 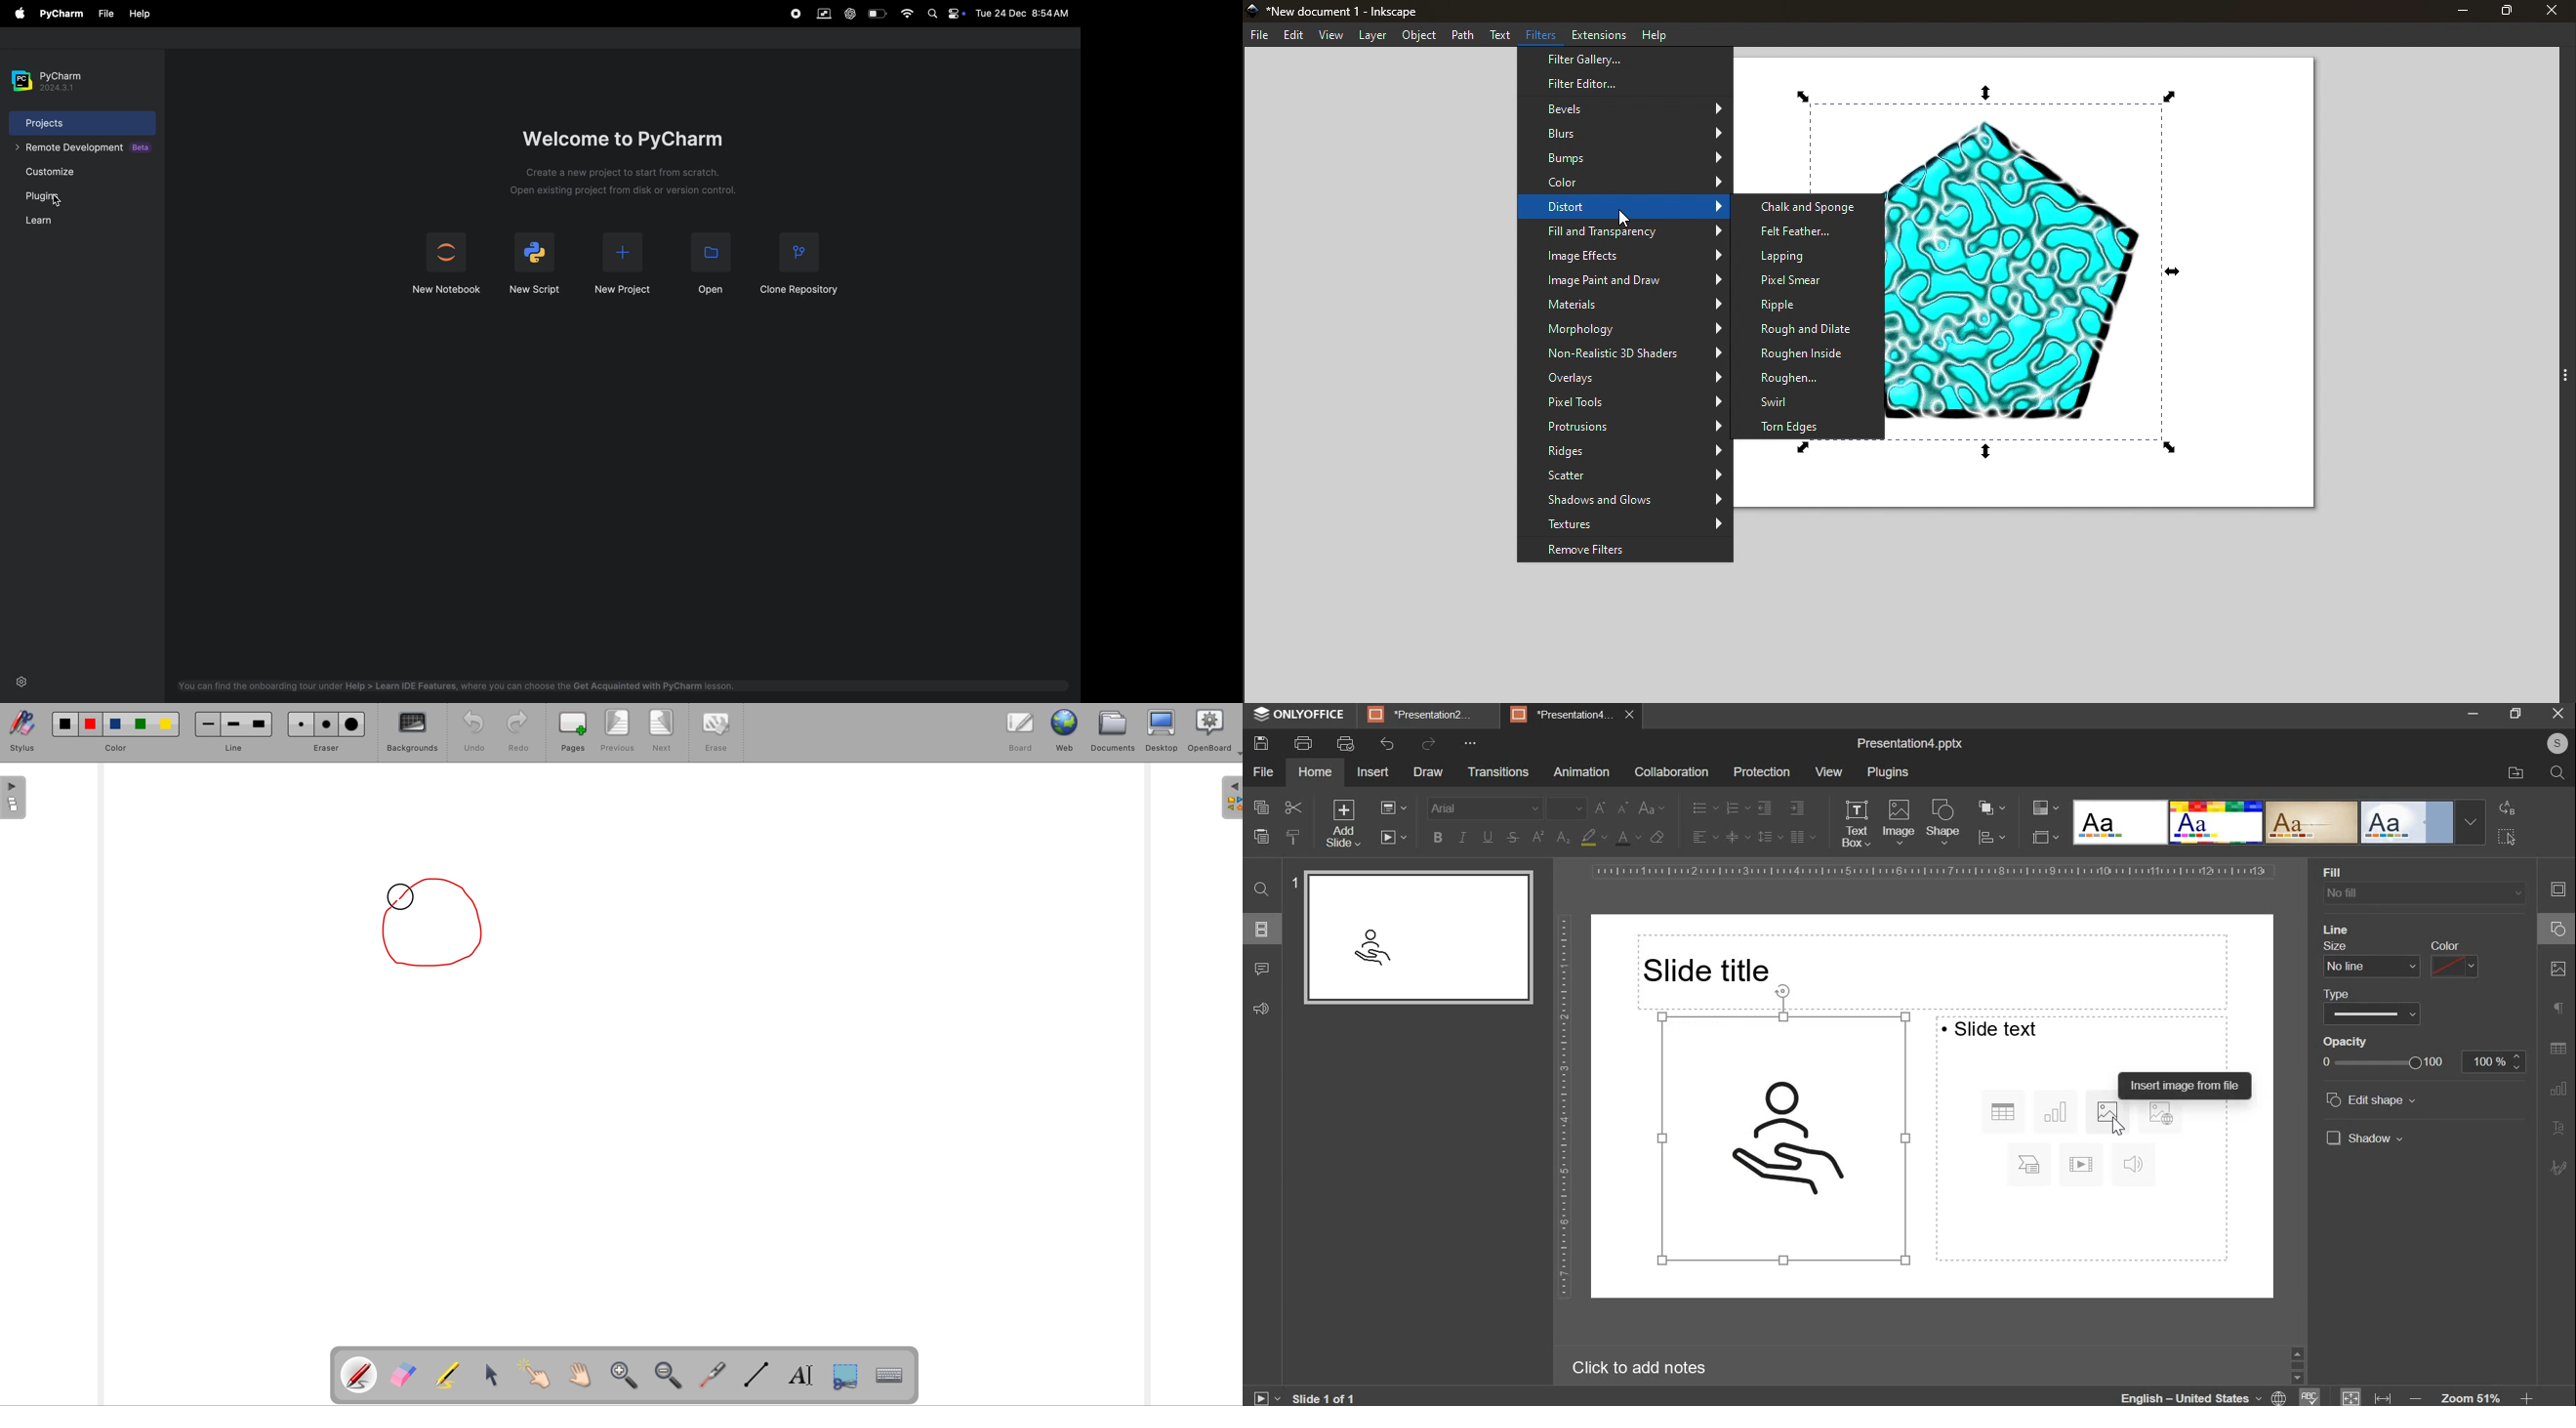 I want to click on insert, so click(x=1373, y=773).